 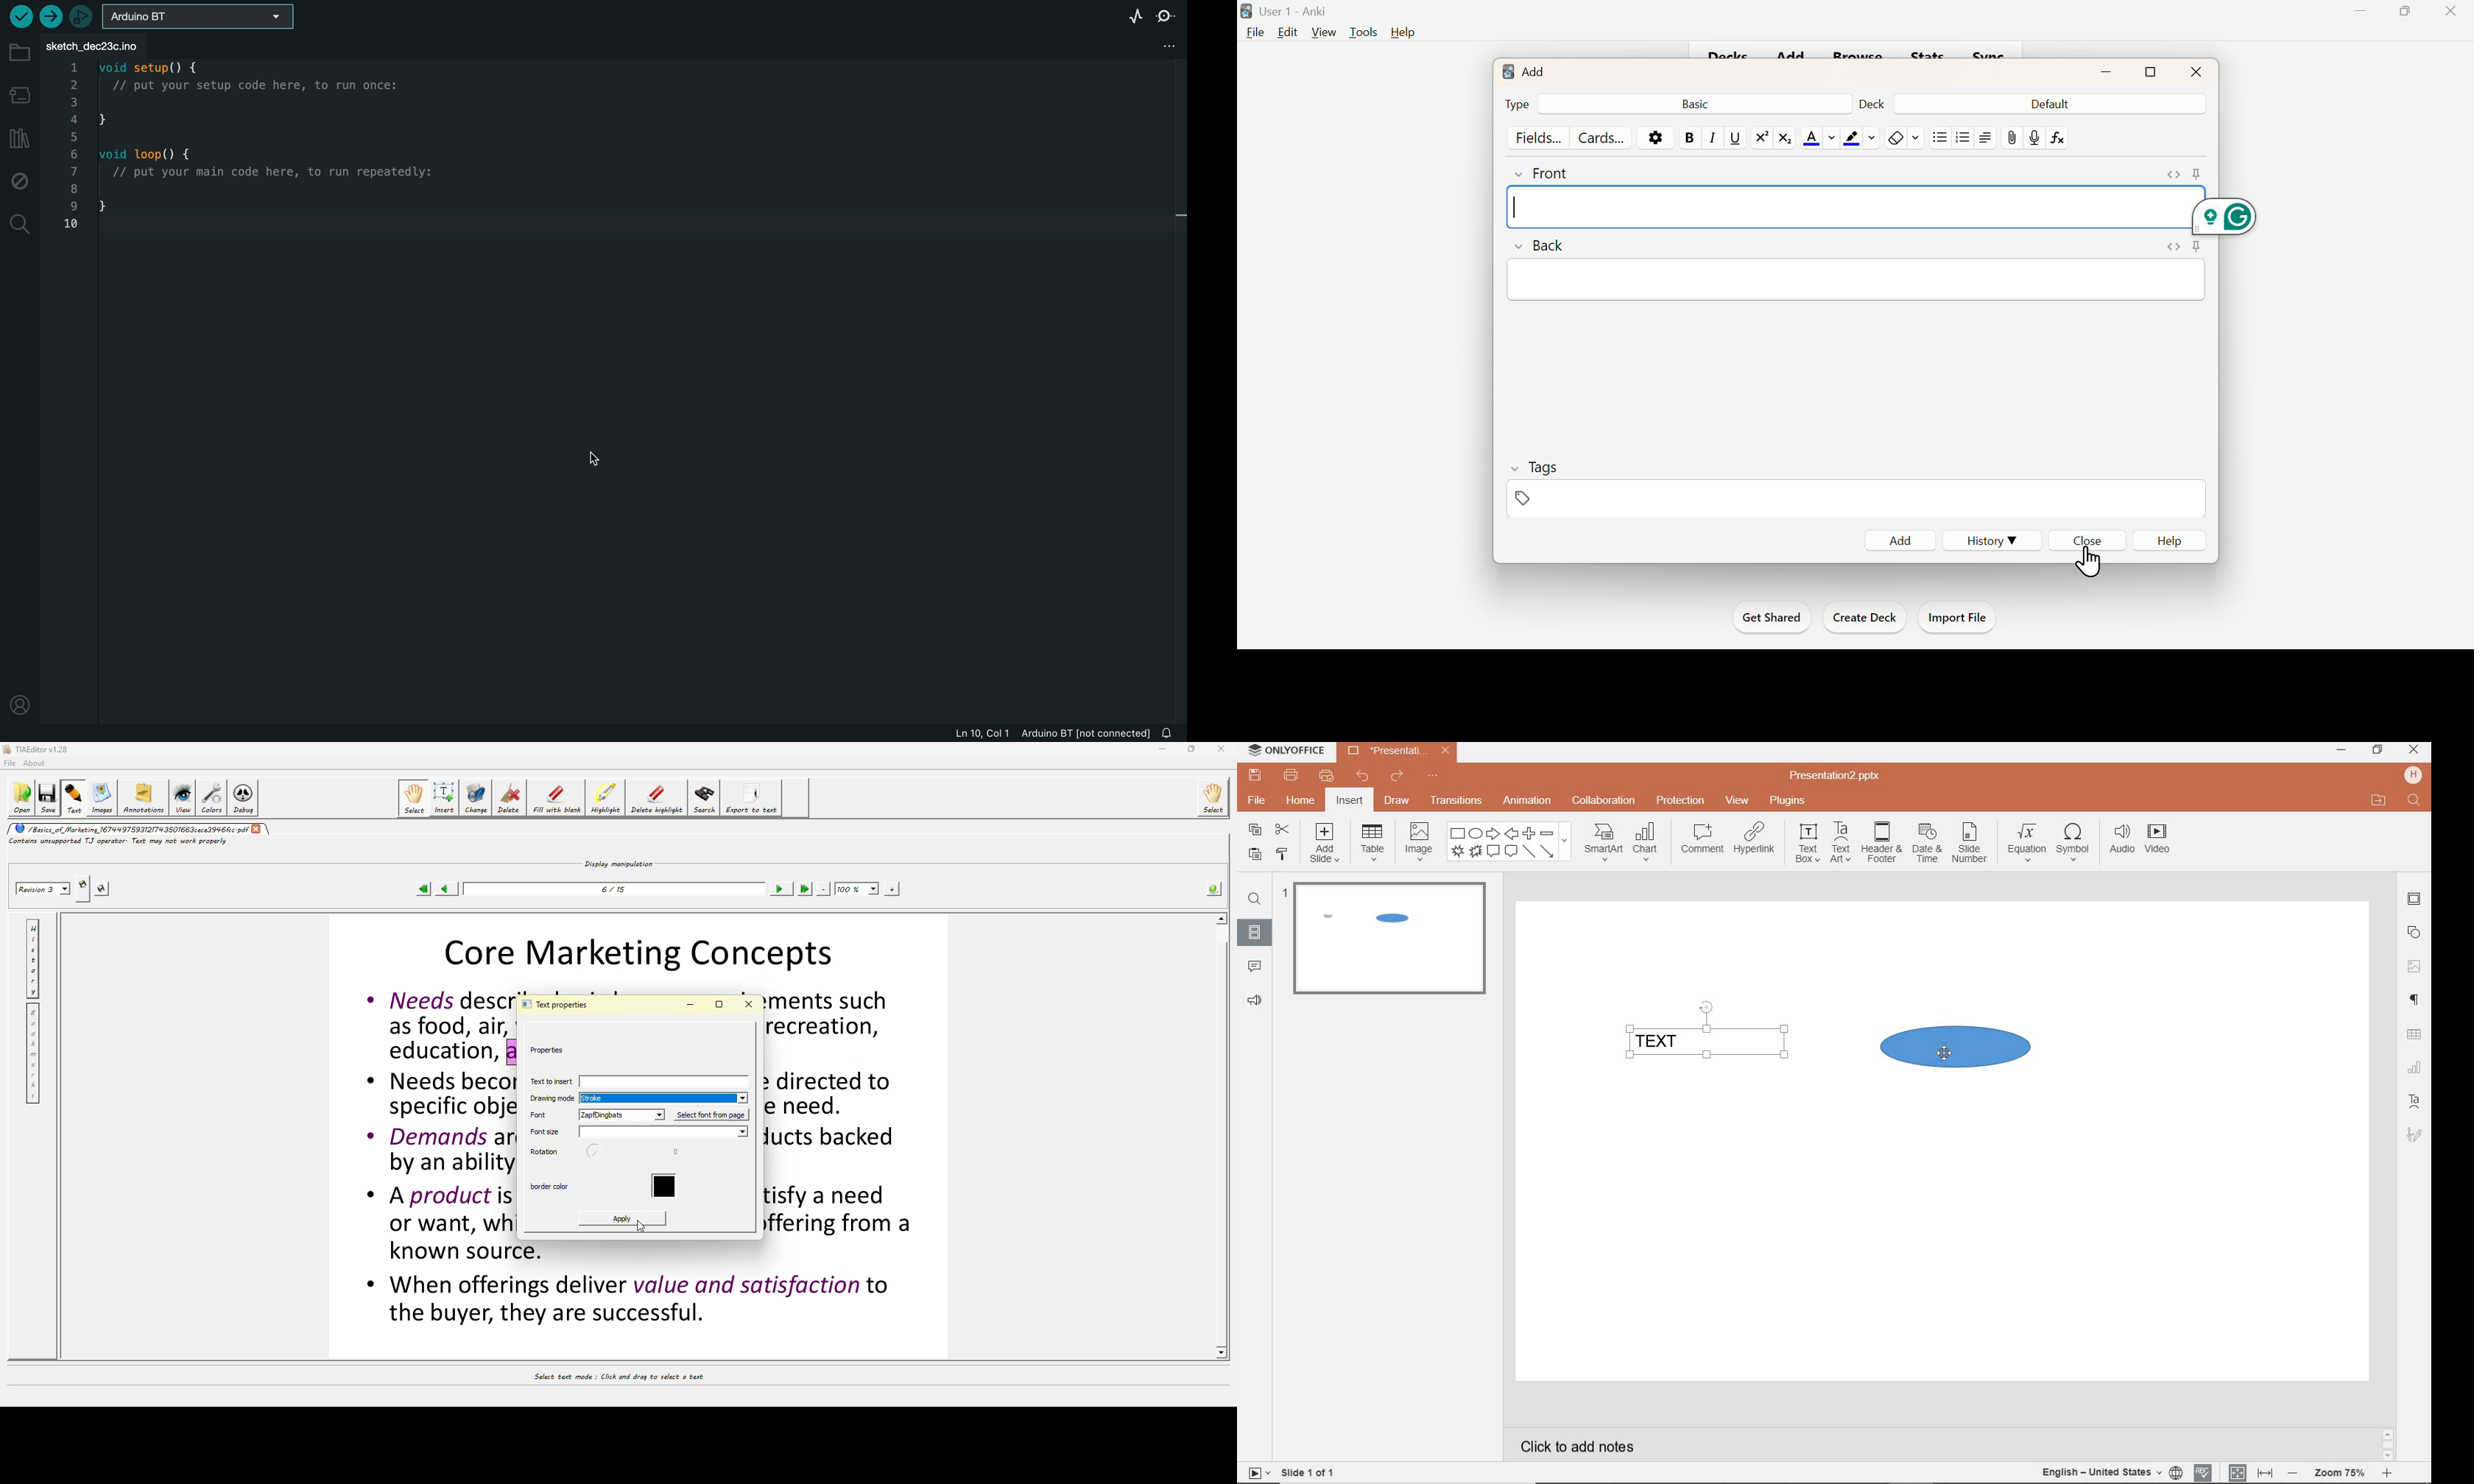 What do you see at coordinates (1397, 753) in the screenshot?
I see `Presentation2.pptx` at bounding box center [1397, 753].